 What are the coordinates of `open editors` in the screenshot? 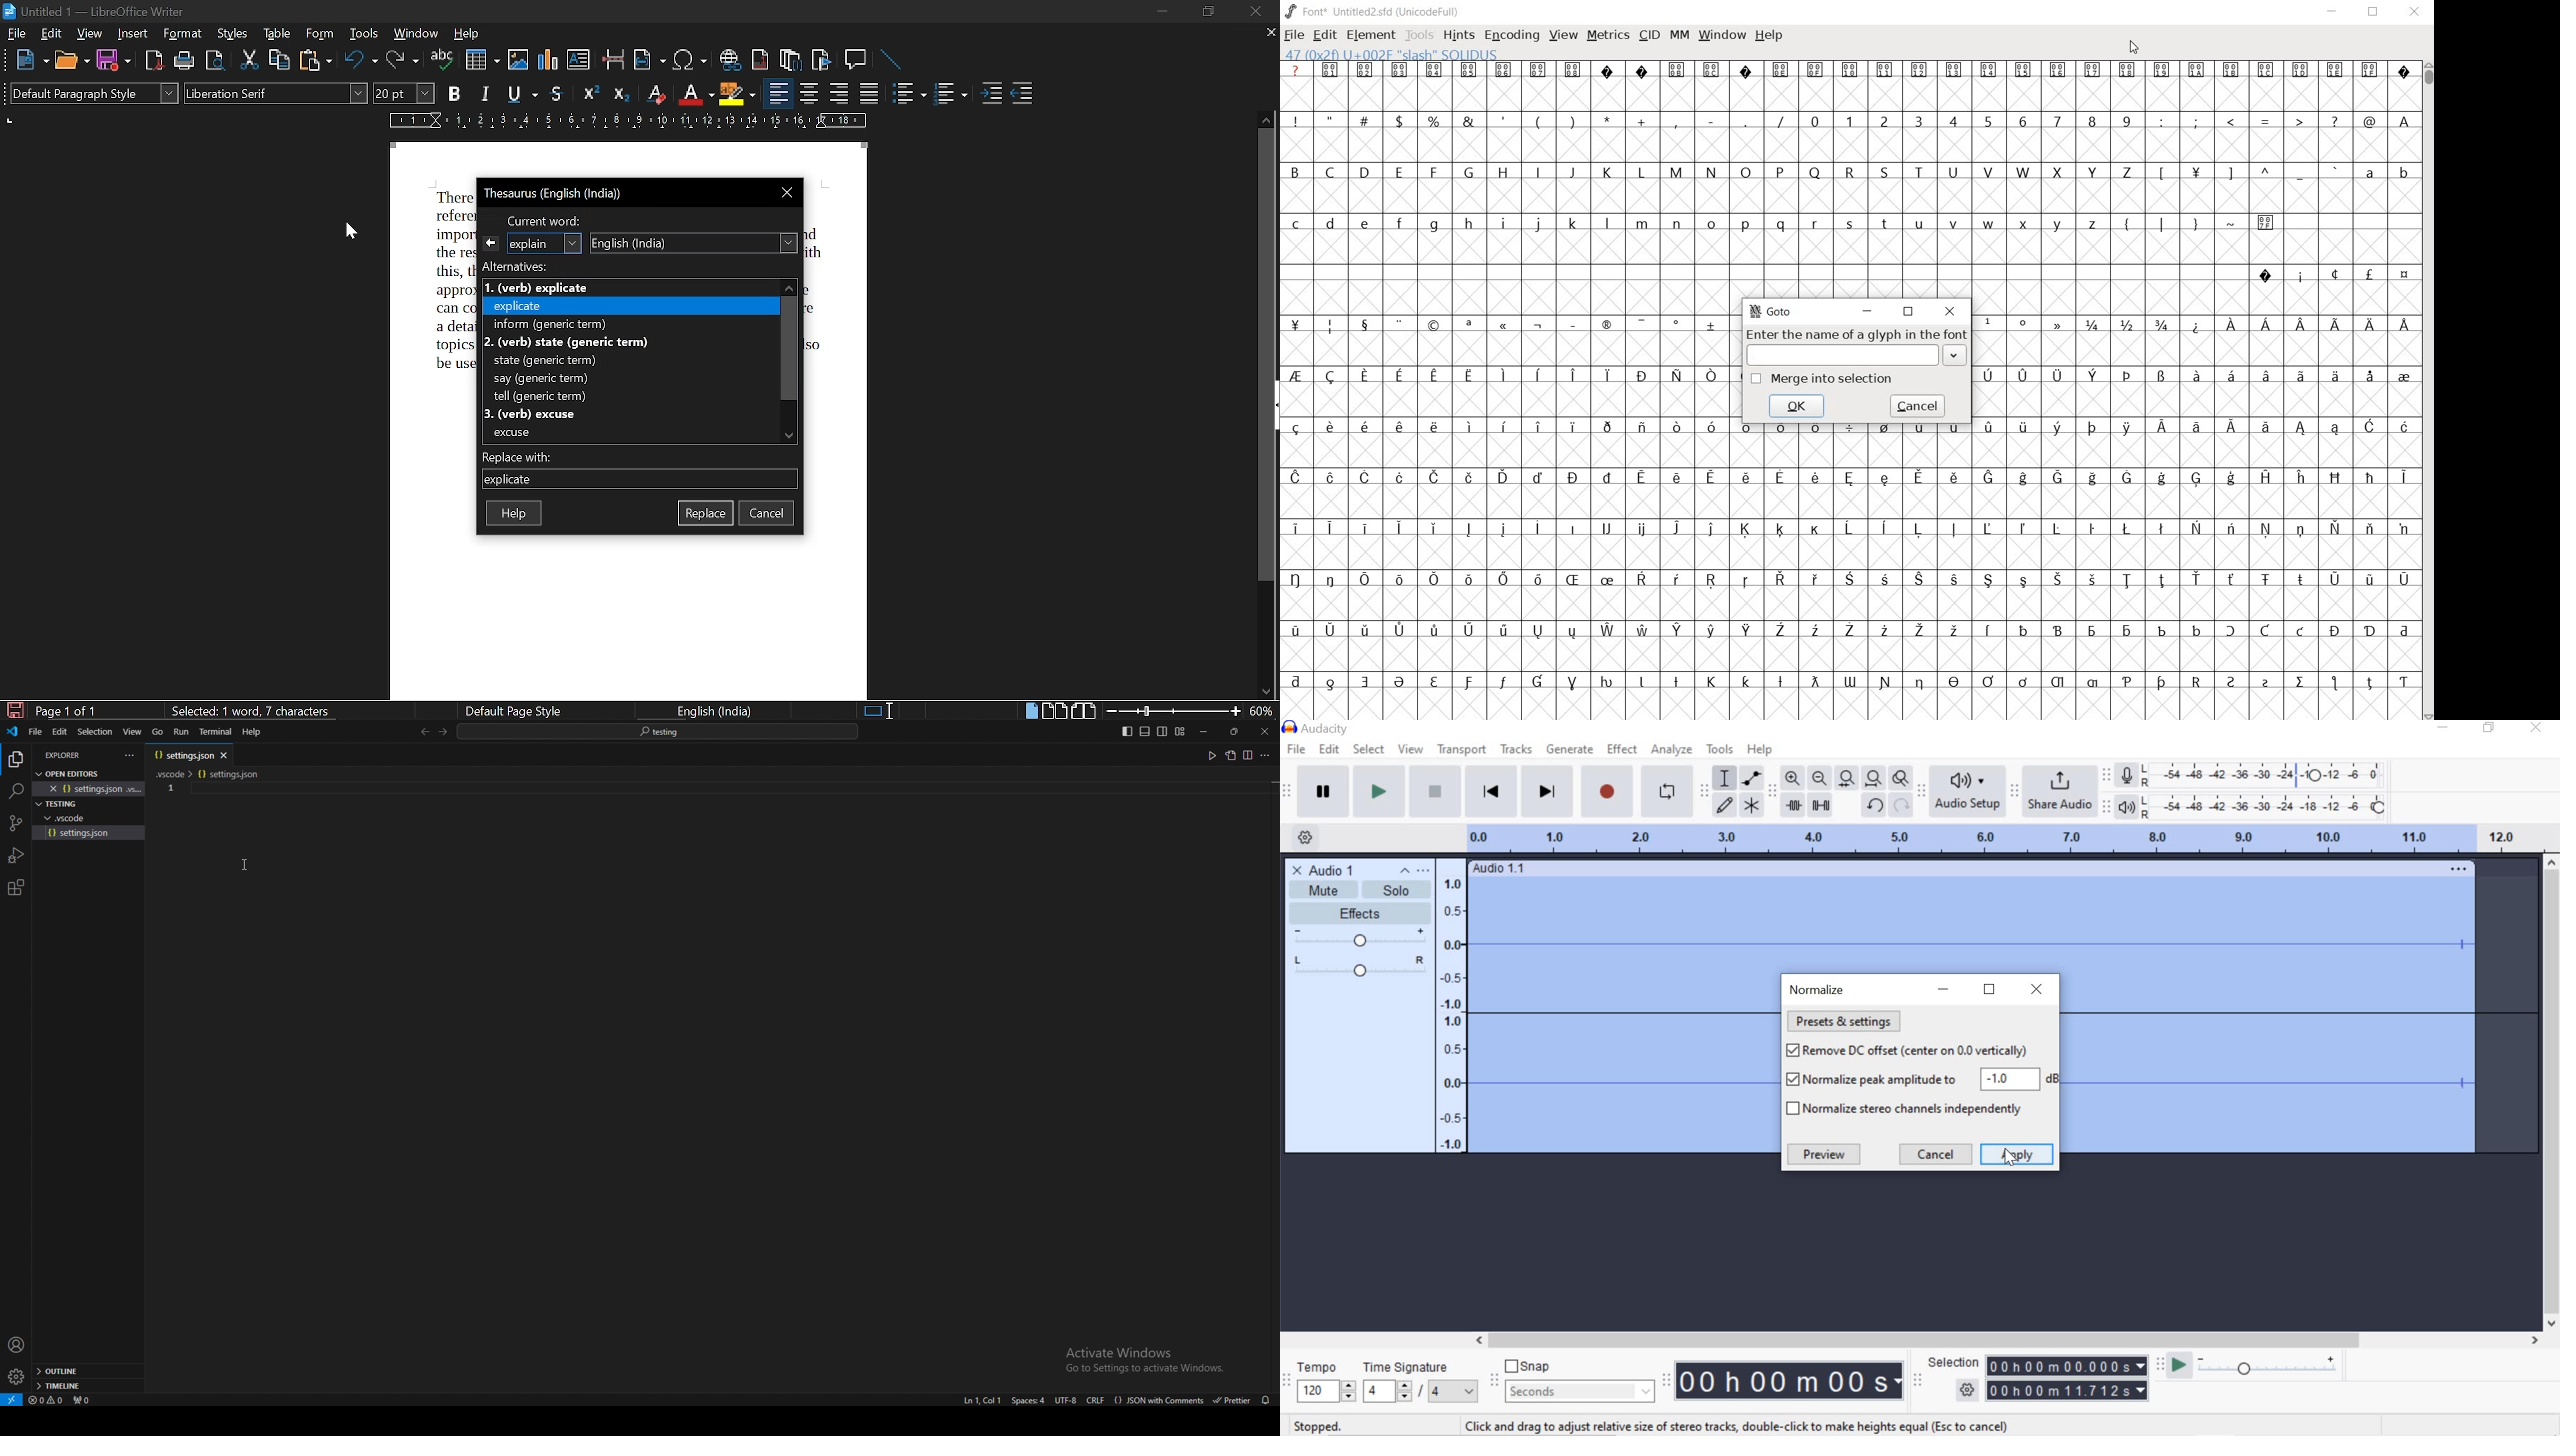 It's located at (71, 772).